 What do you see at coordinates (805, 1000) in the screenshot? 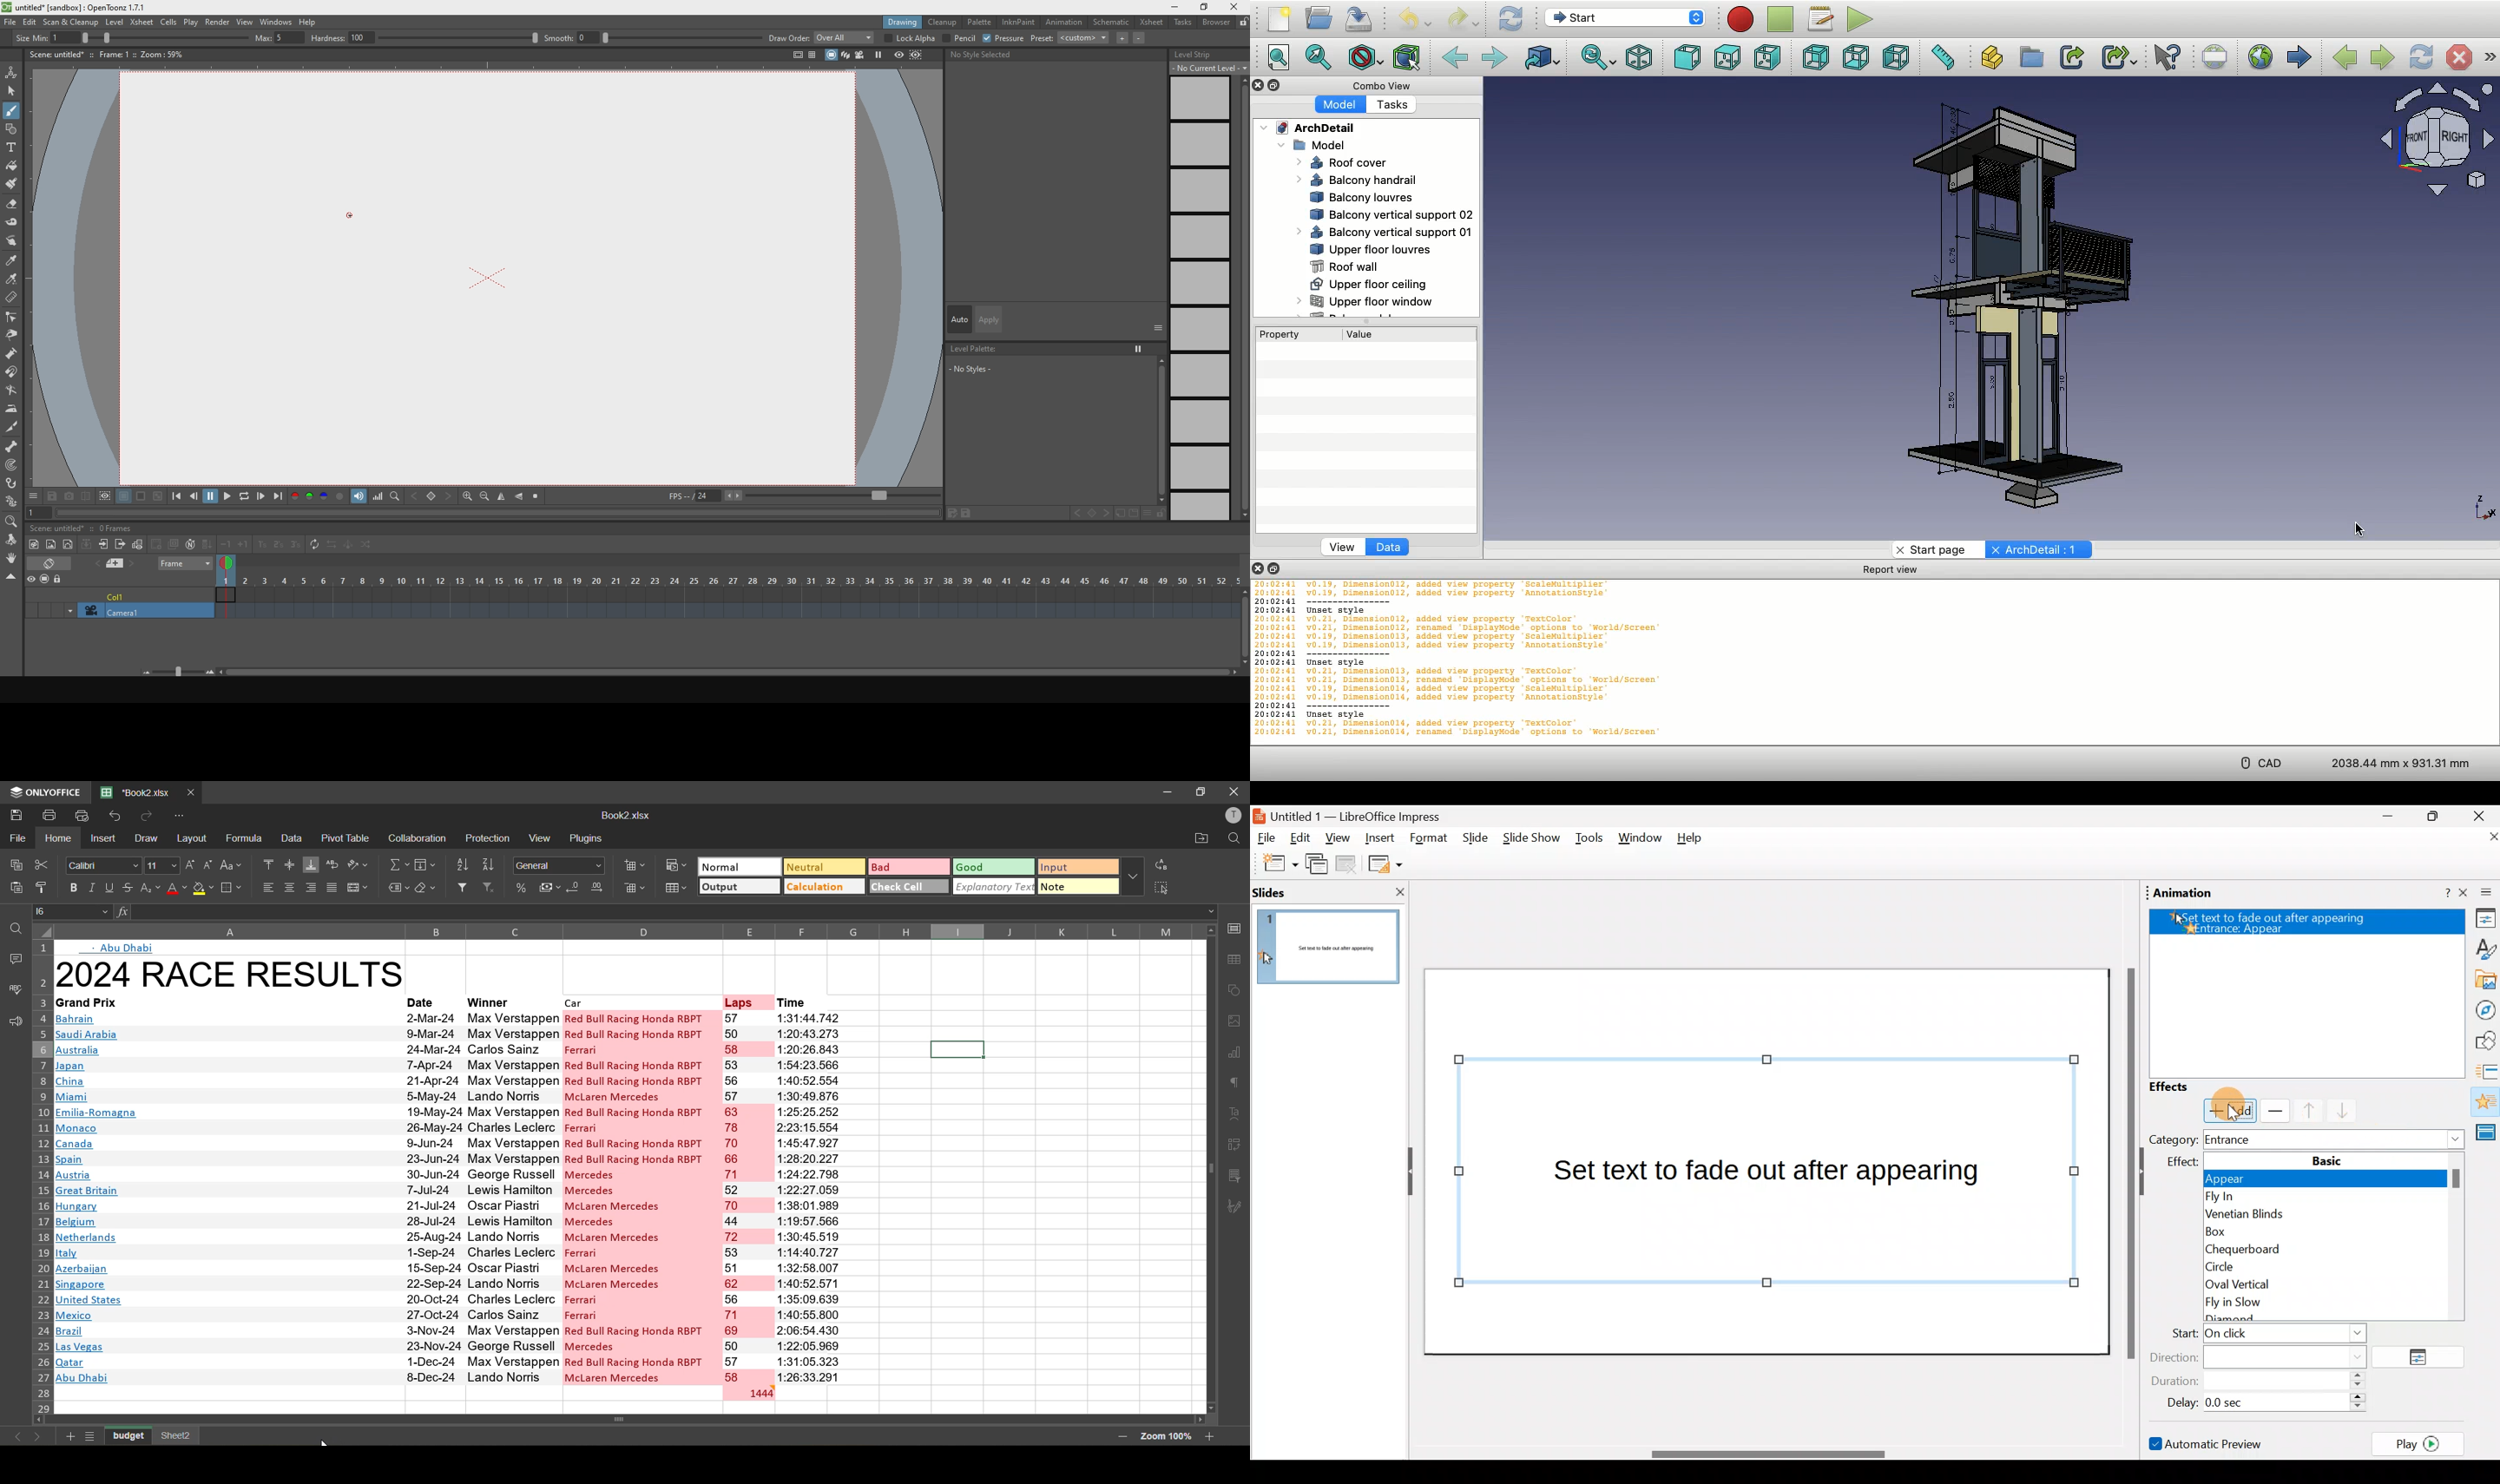
I see `time` at bounding box center [805, 1000].